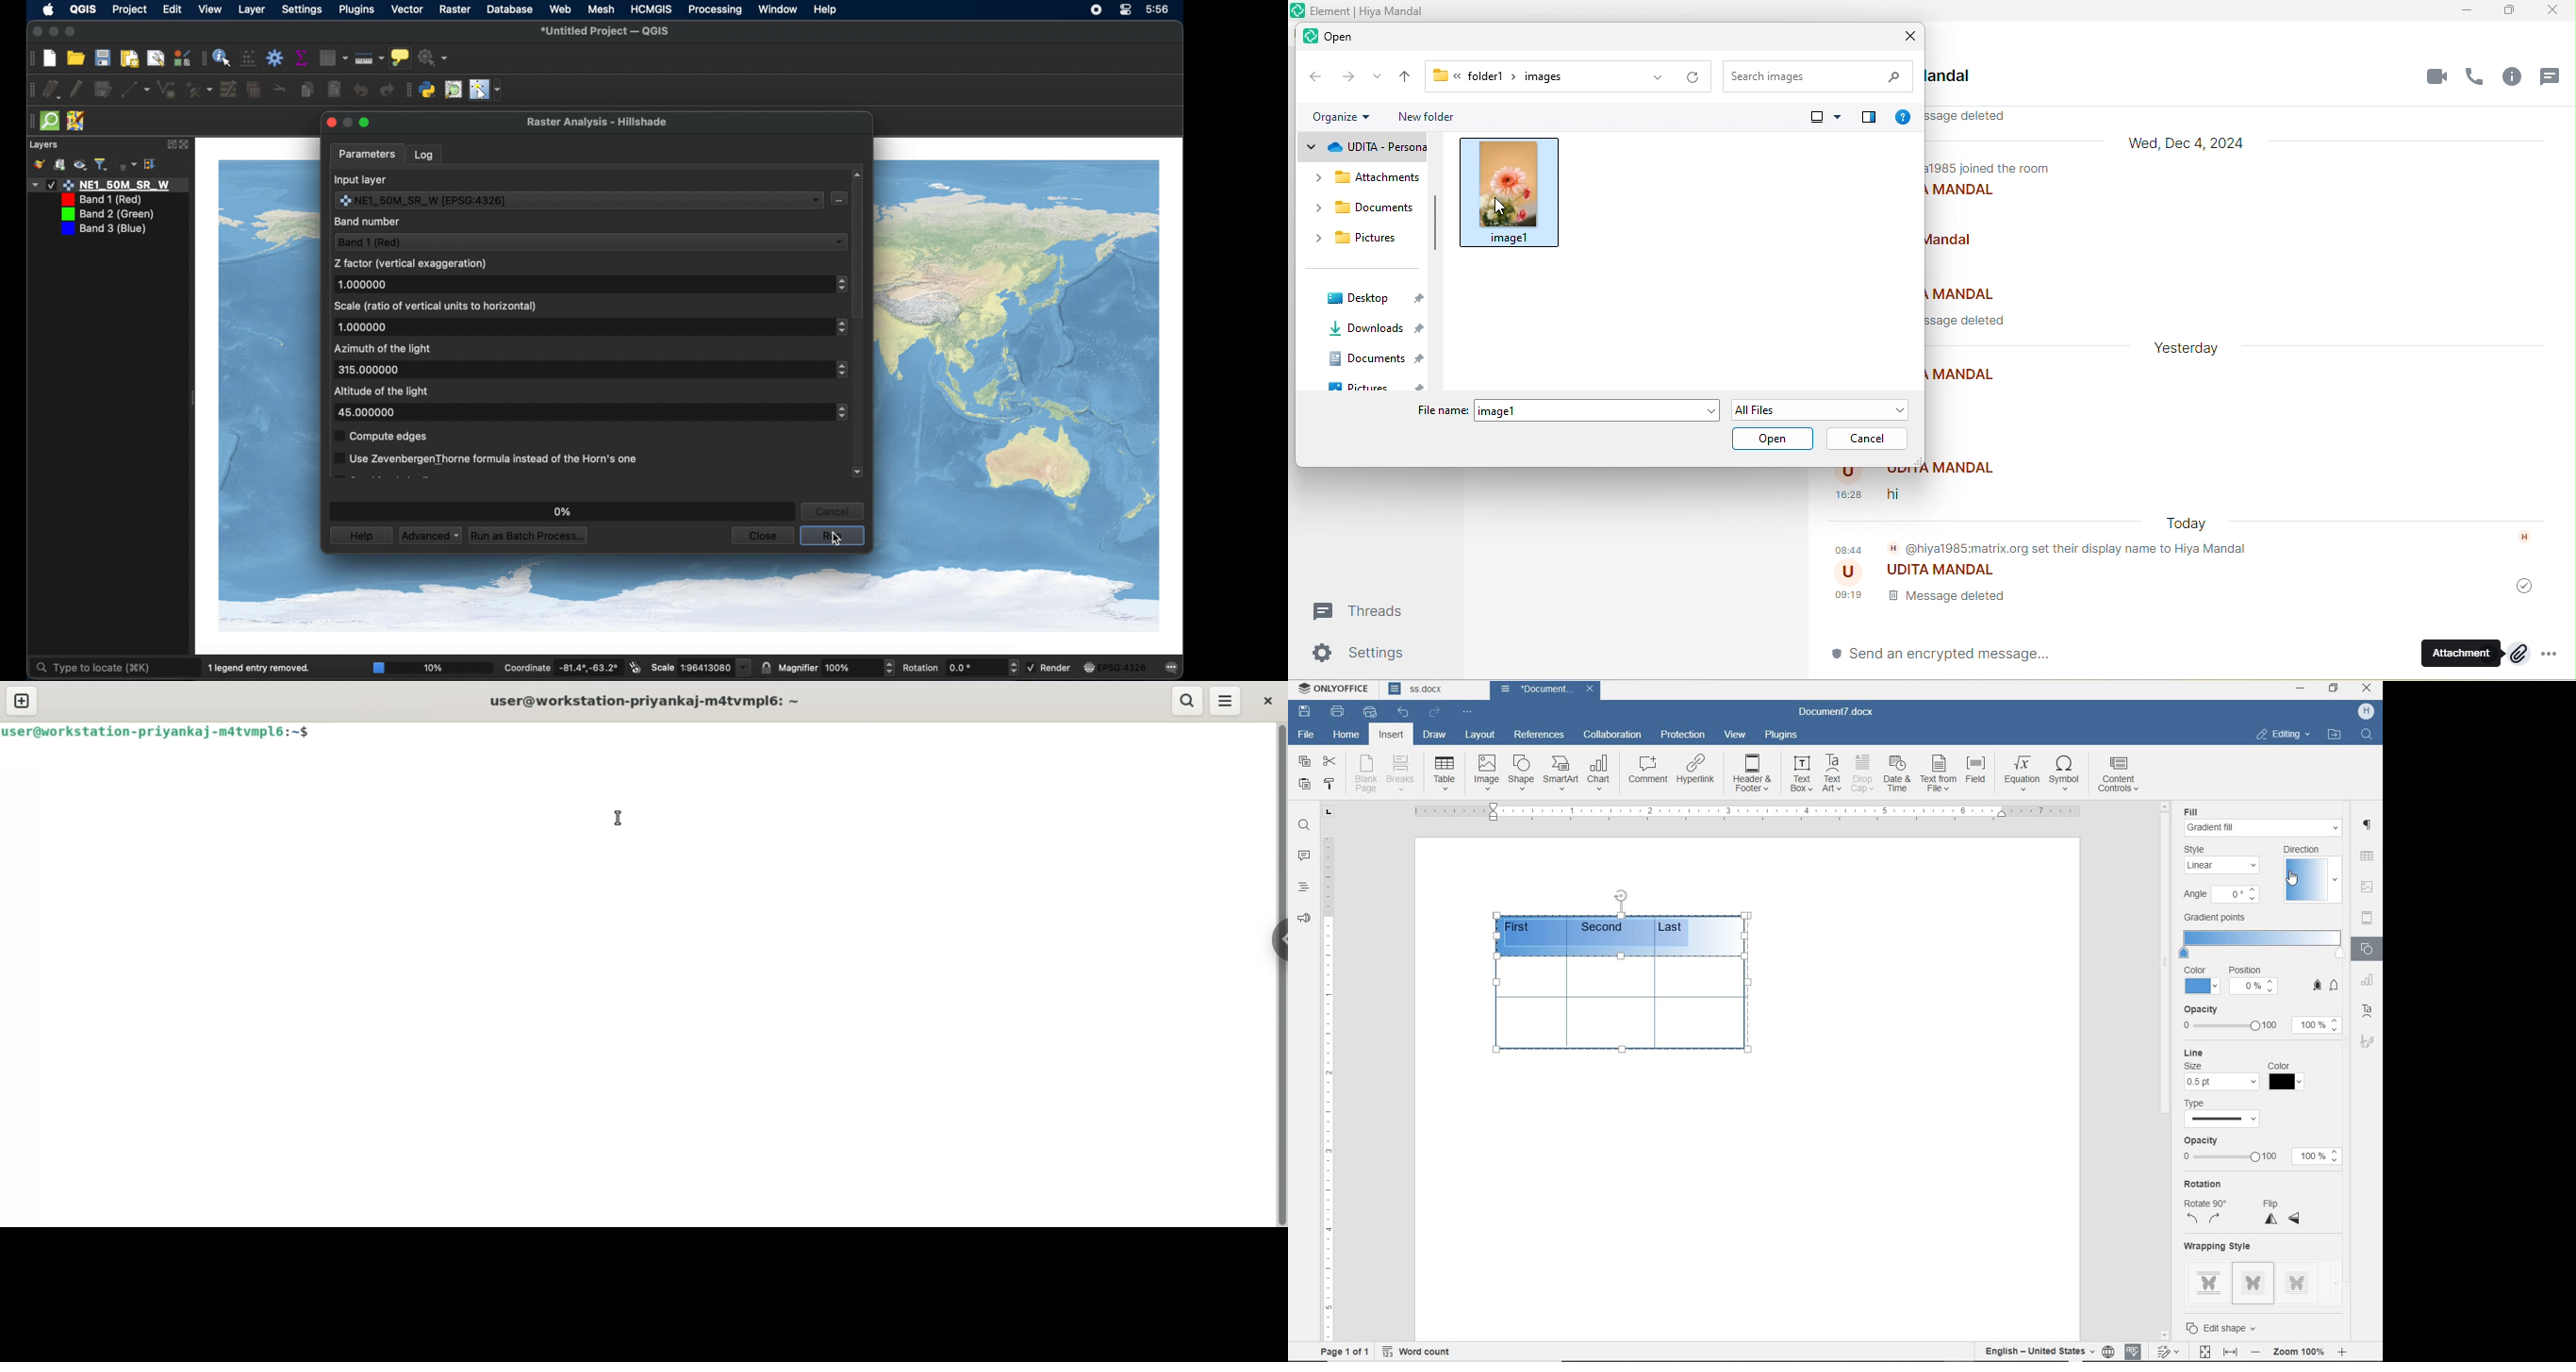  Describe the element at coordinates (2223, 866) in the screenshot. I see `linear` at that location.